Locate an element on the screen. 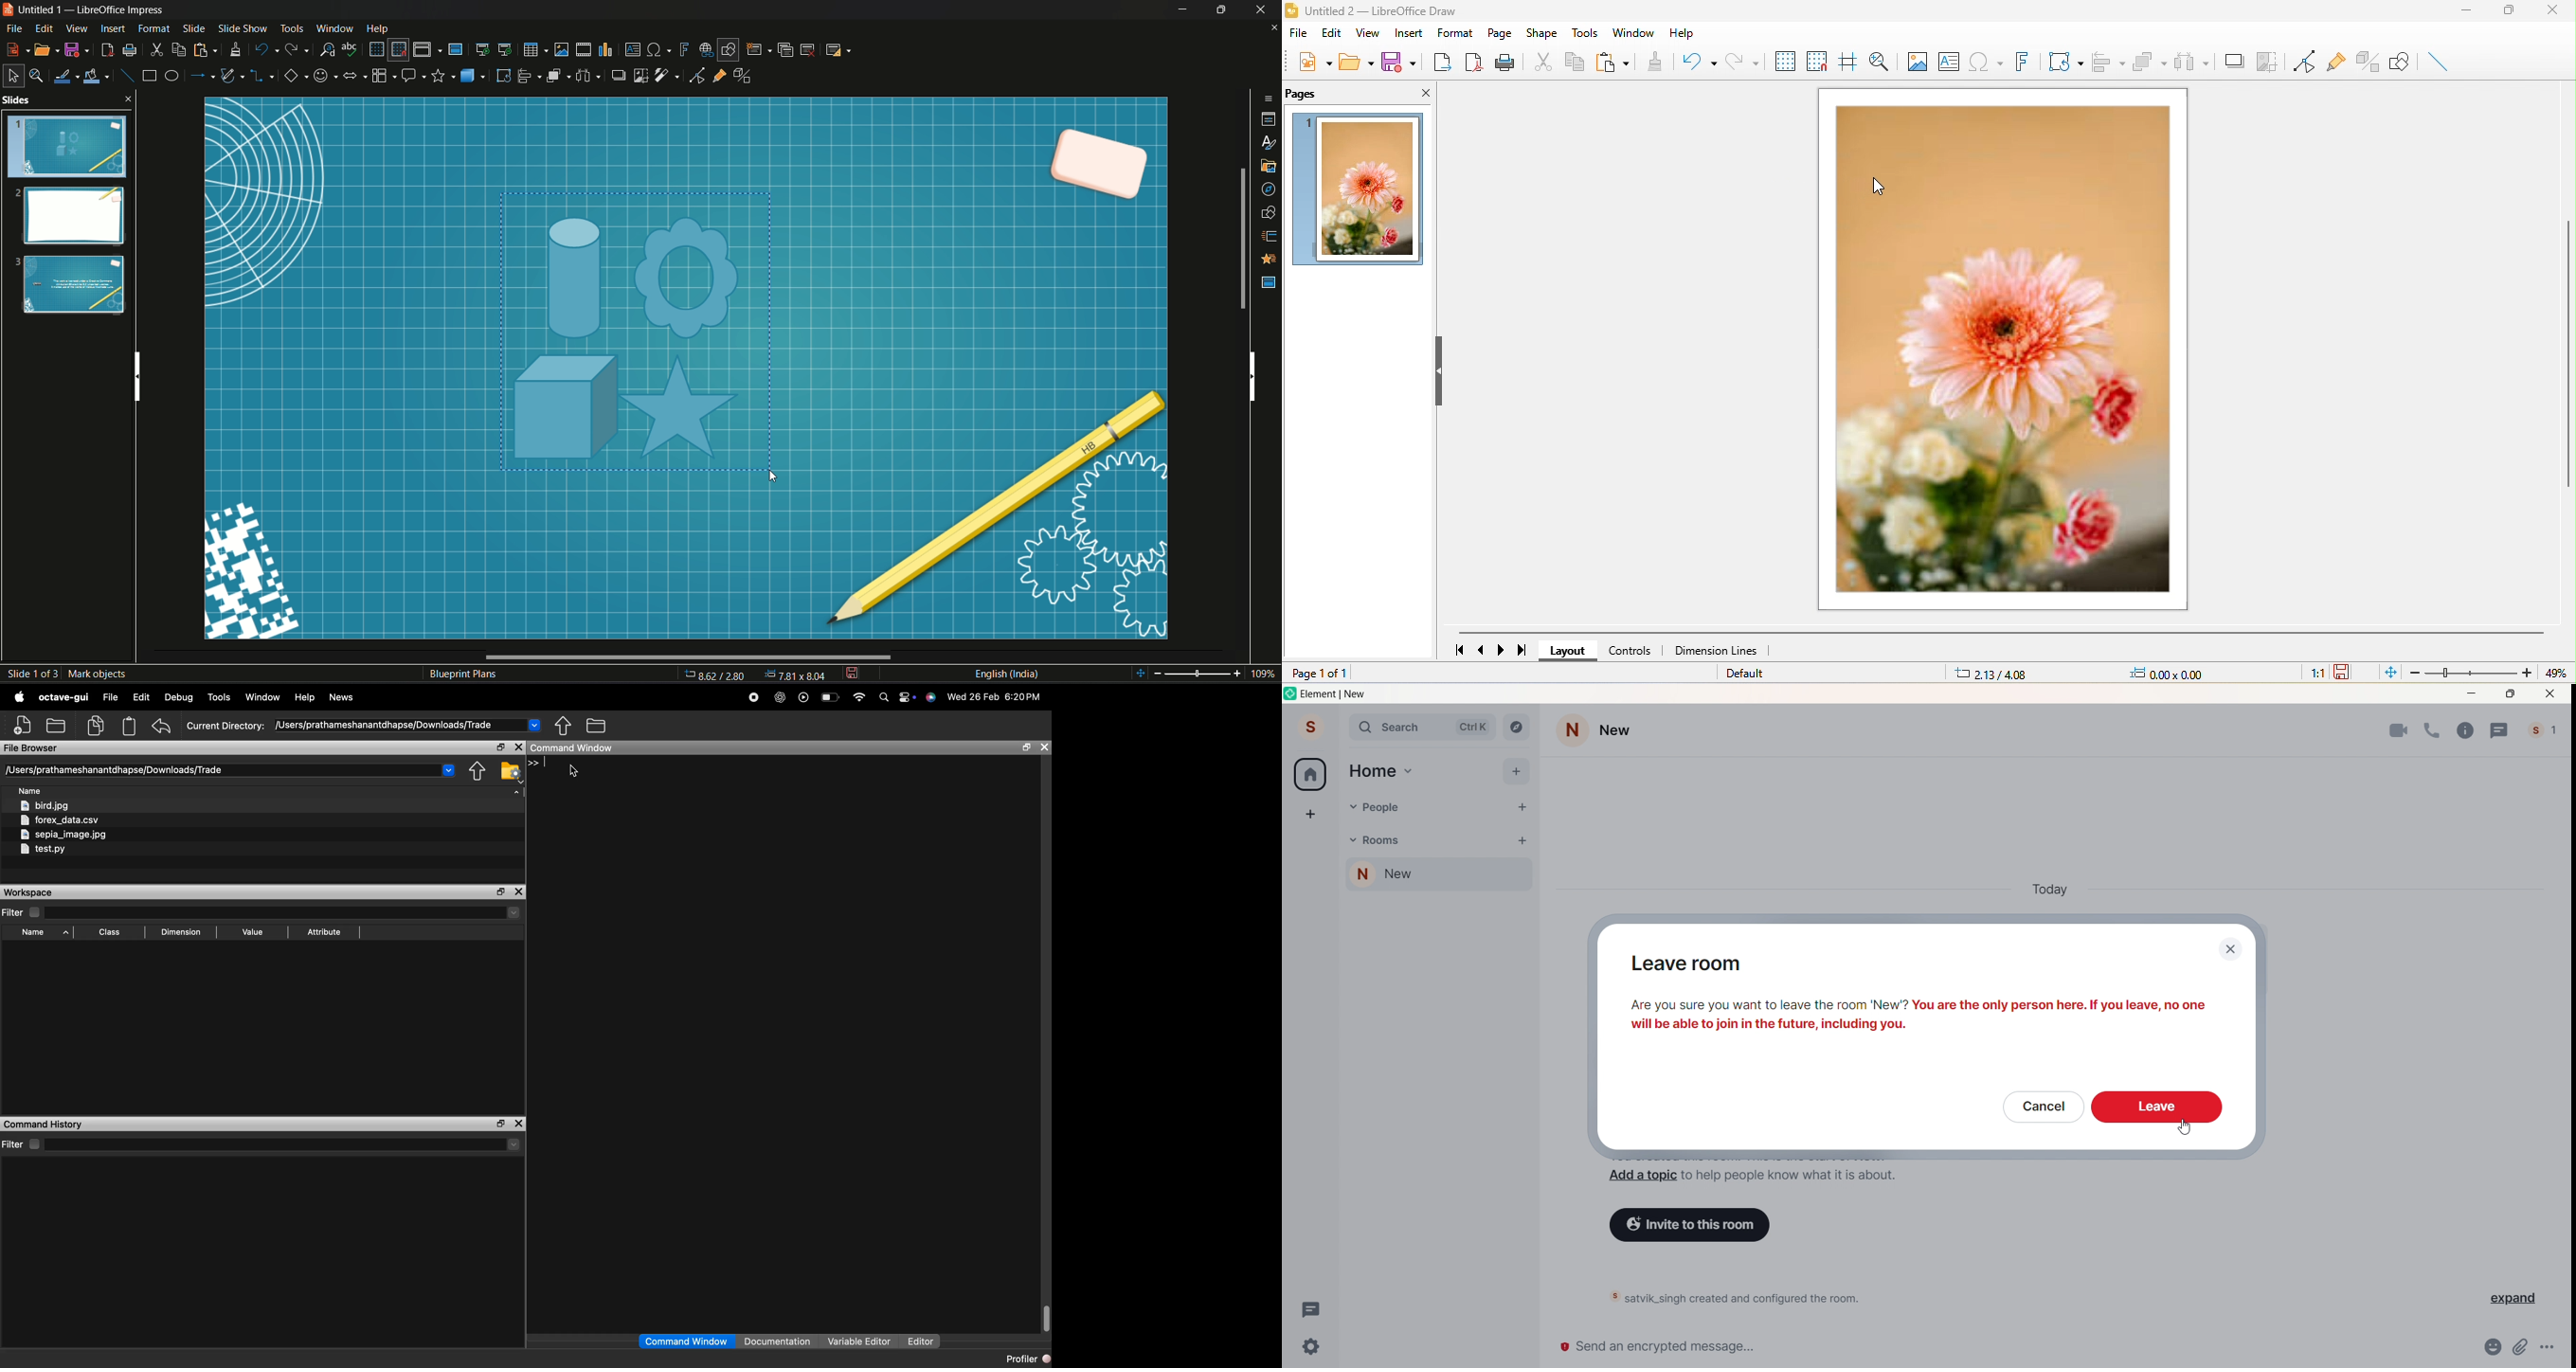  Room Setting is located at coordinates (1573, 728).